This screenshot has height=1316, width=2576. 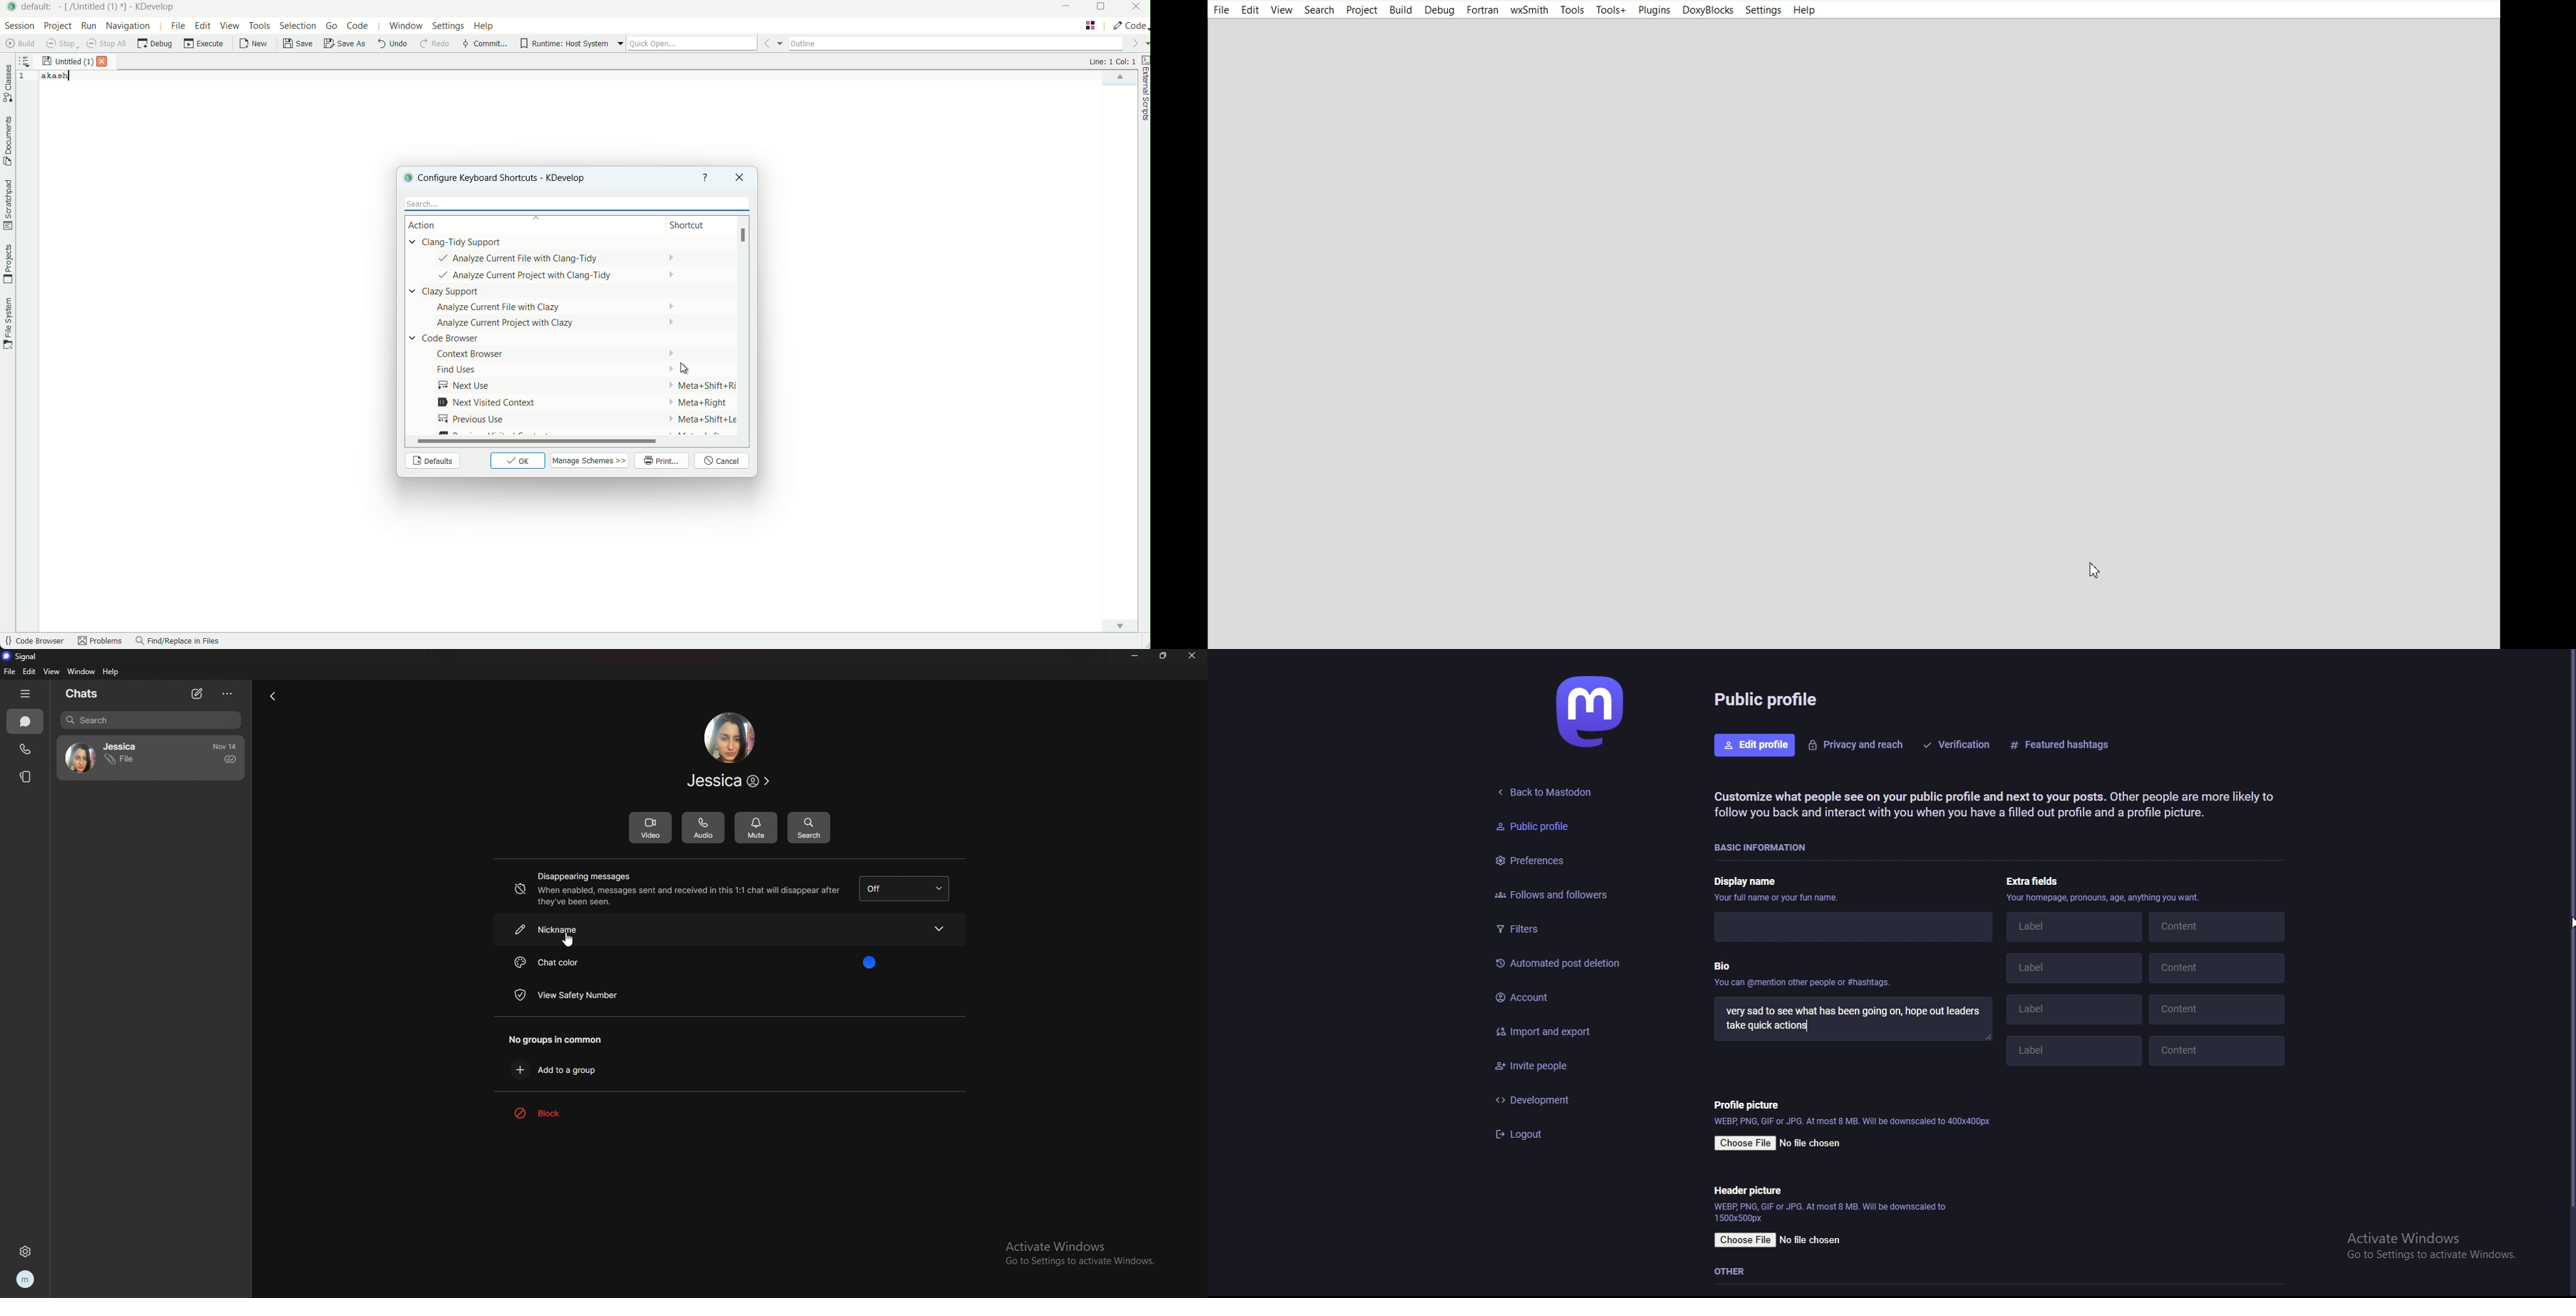 I want to click on follows and followers, so click(x=1567, y=893).